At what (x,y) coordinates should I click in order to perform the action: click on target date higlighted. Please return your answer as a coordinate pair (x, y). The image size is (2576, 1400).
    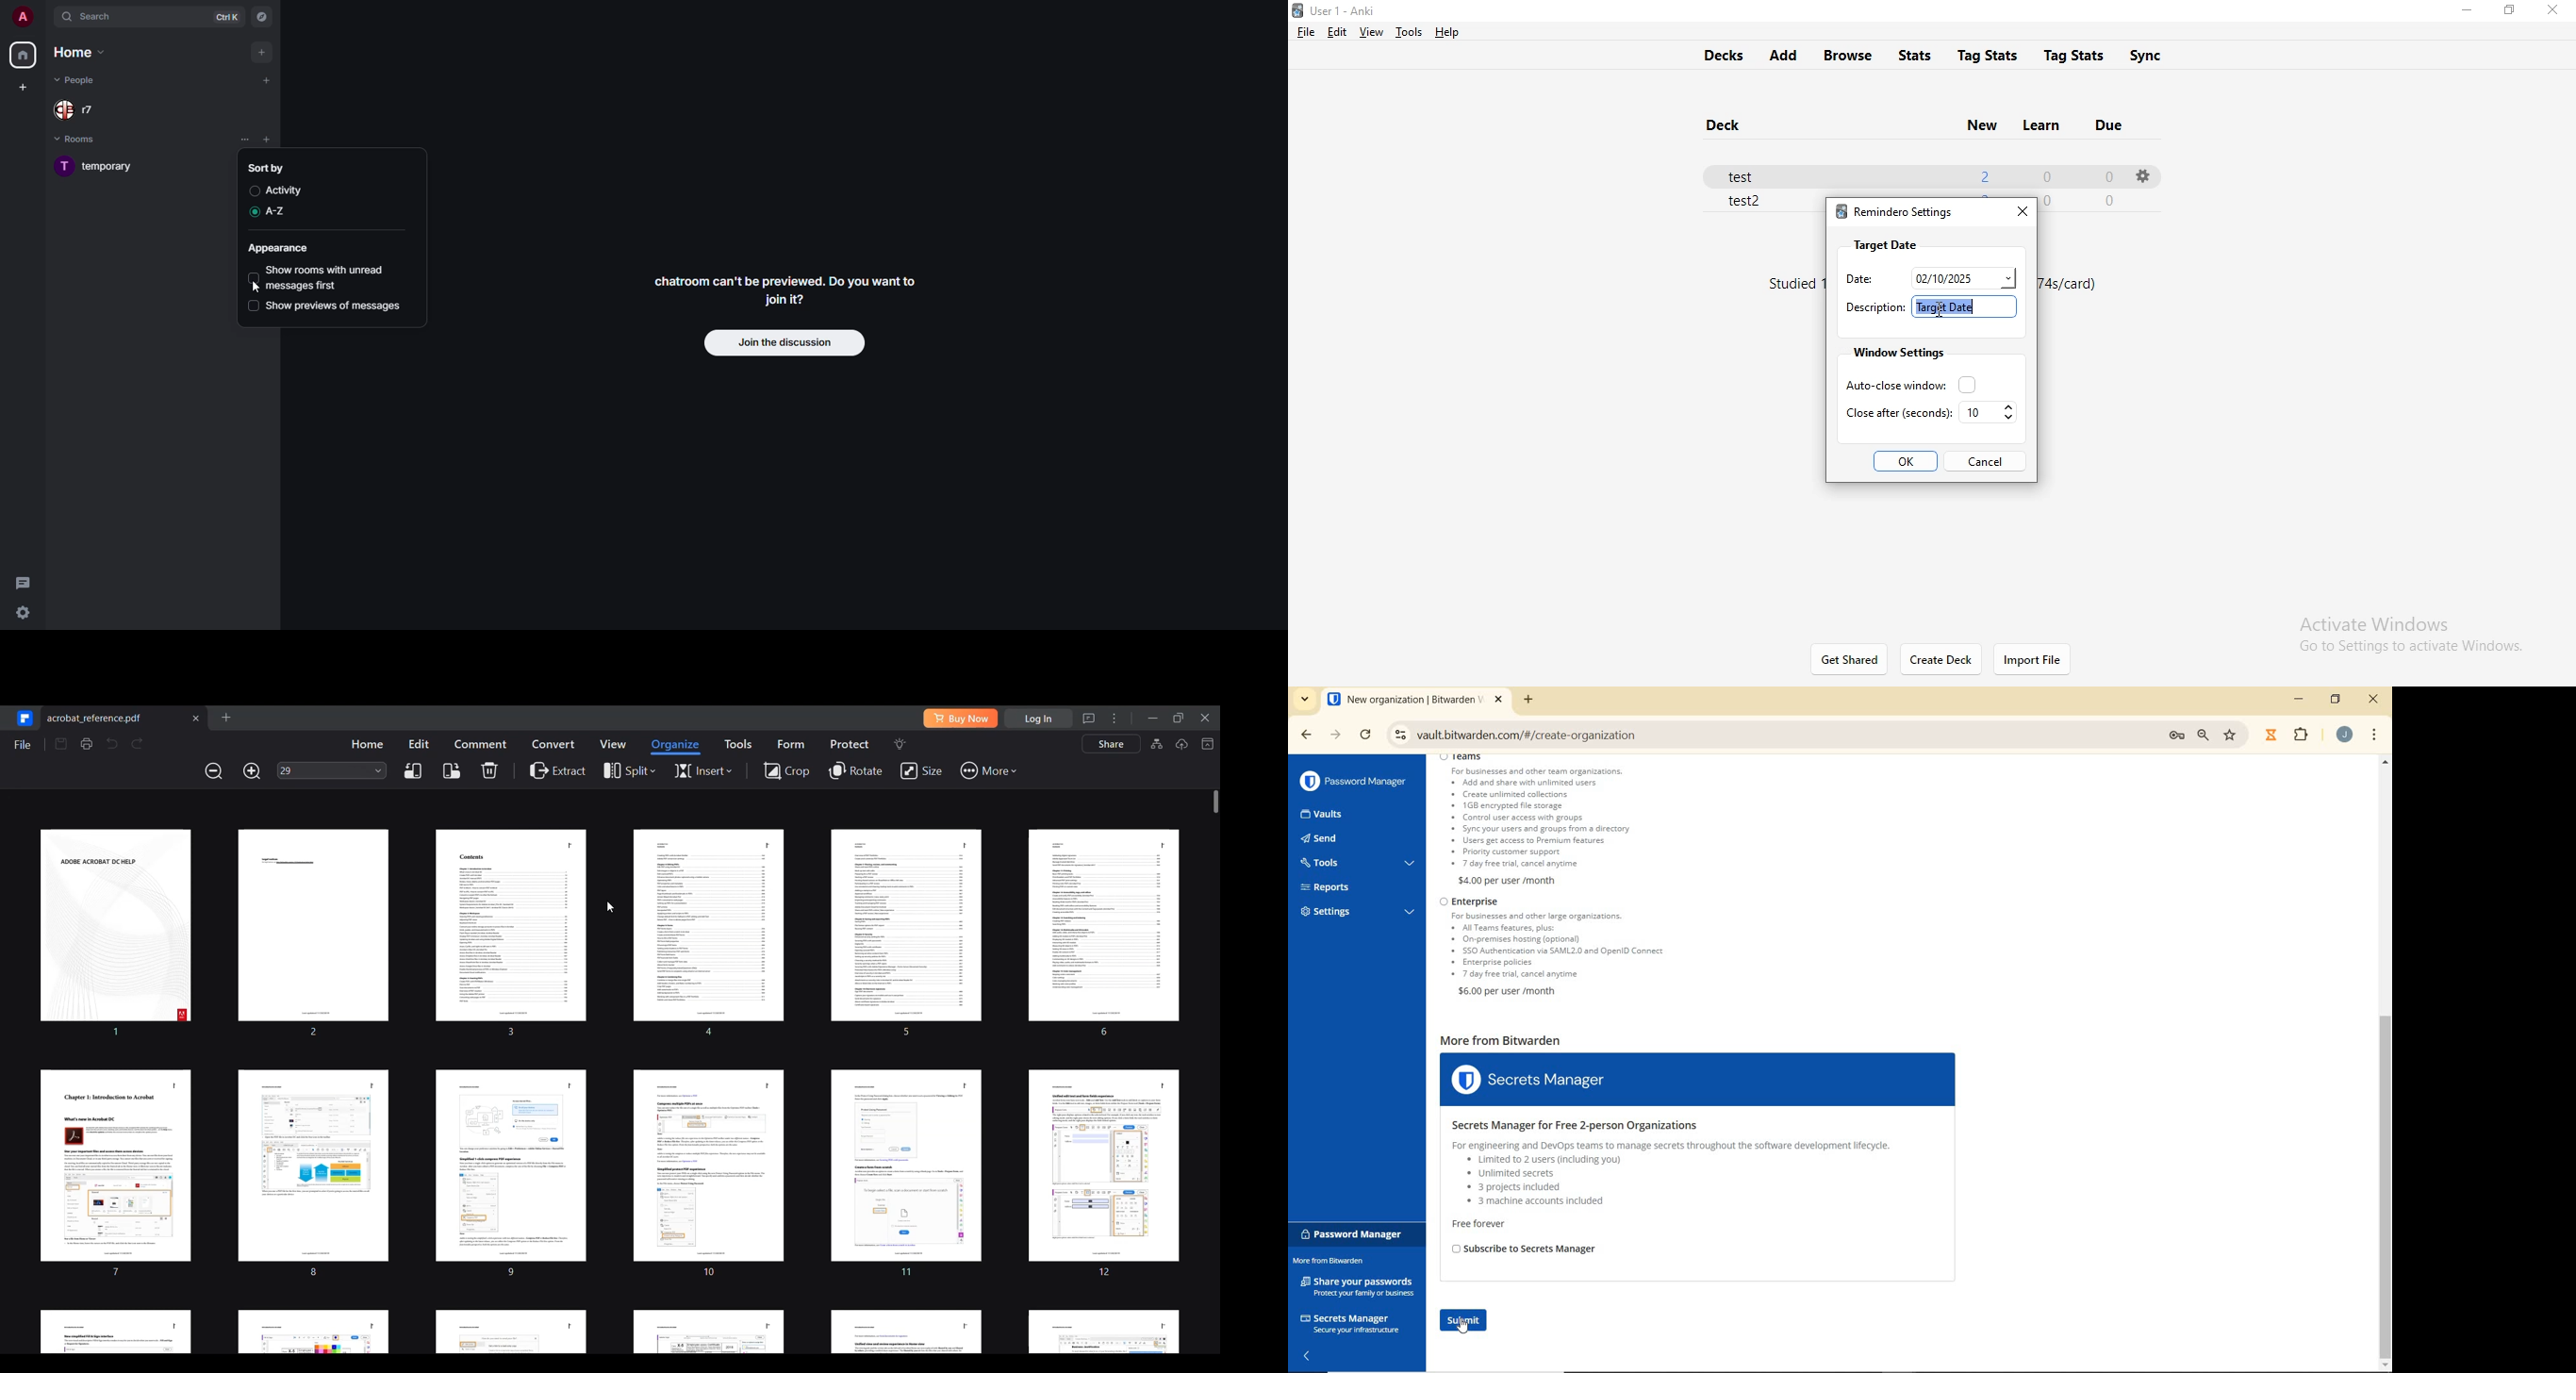
    Looking at the image, I should click on (1967, 306).